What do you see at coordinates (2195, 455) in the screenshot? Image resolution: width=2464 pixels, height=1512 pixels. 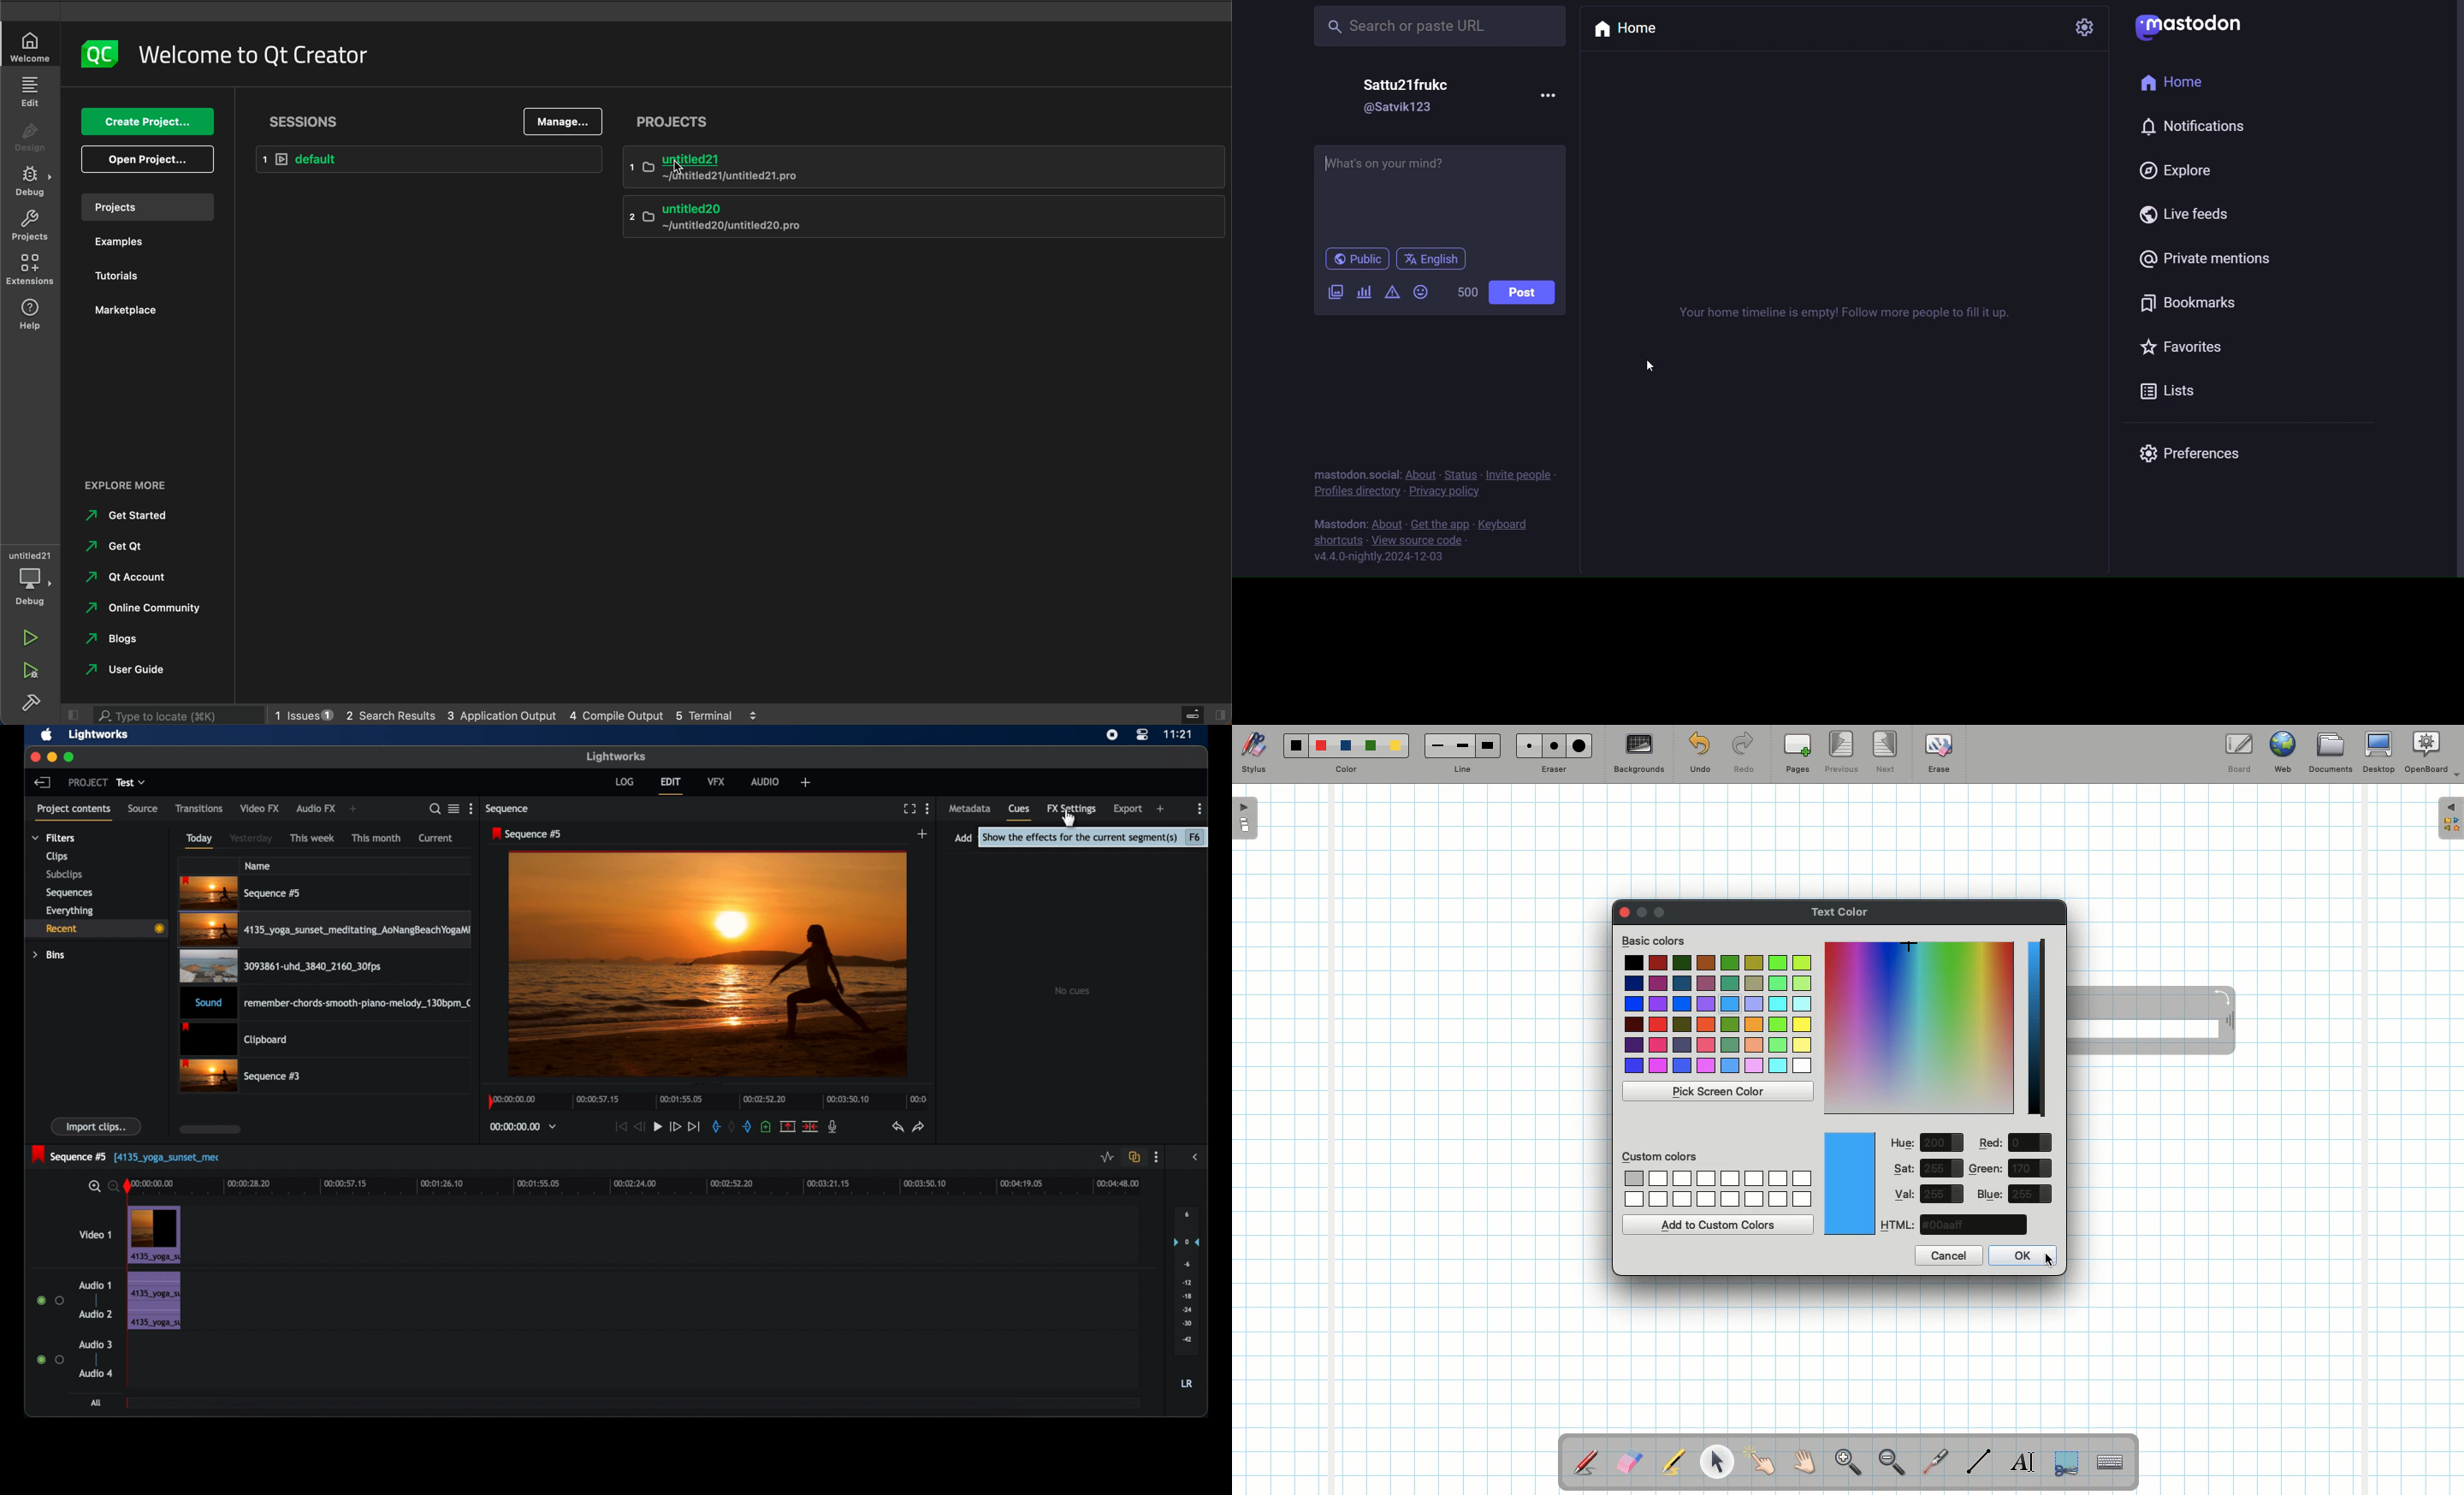 I see `preferences` at bounding box center [2195, 455].